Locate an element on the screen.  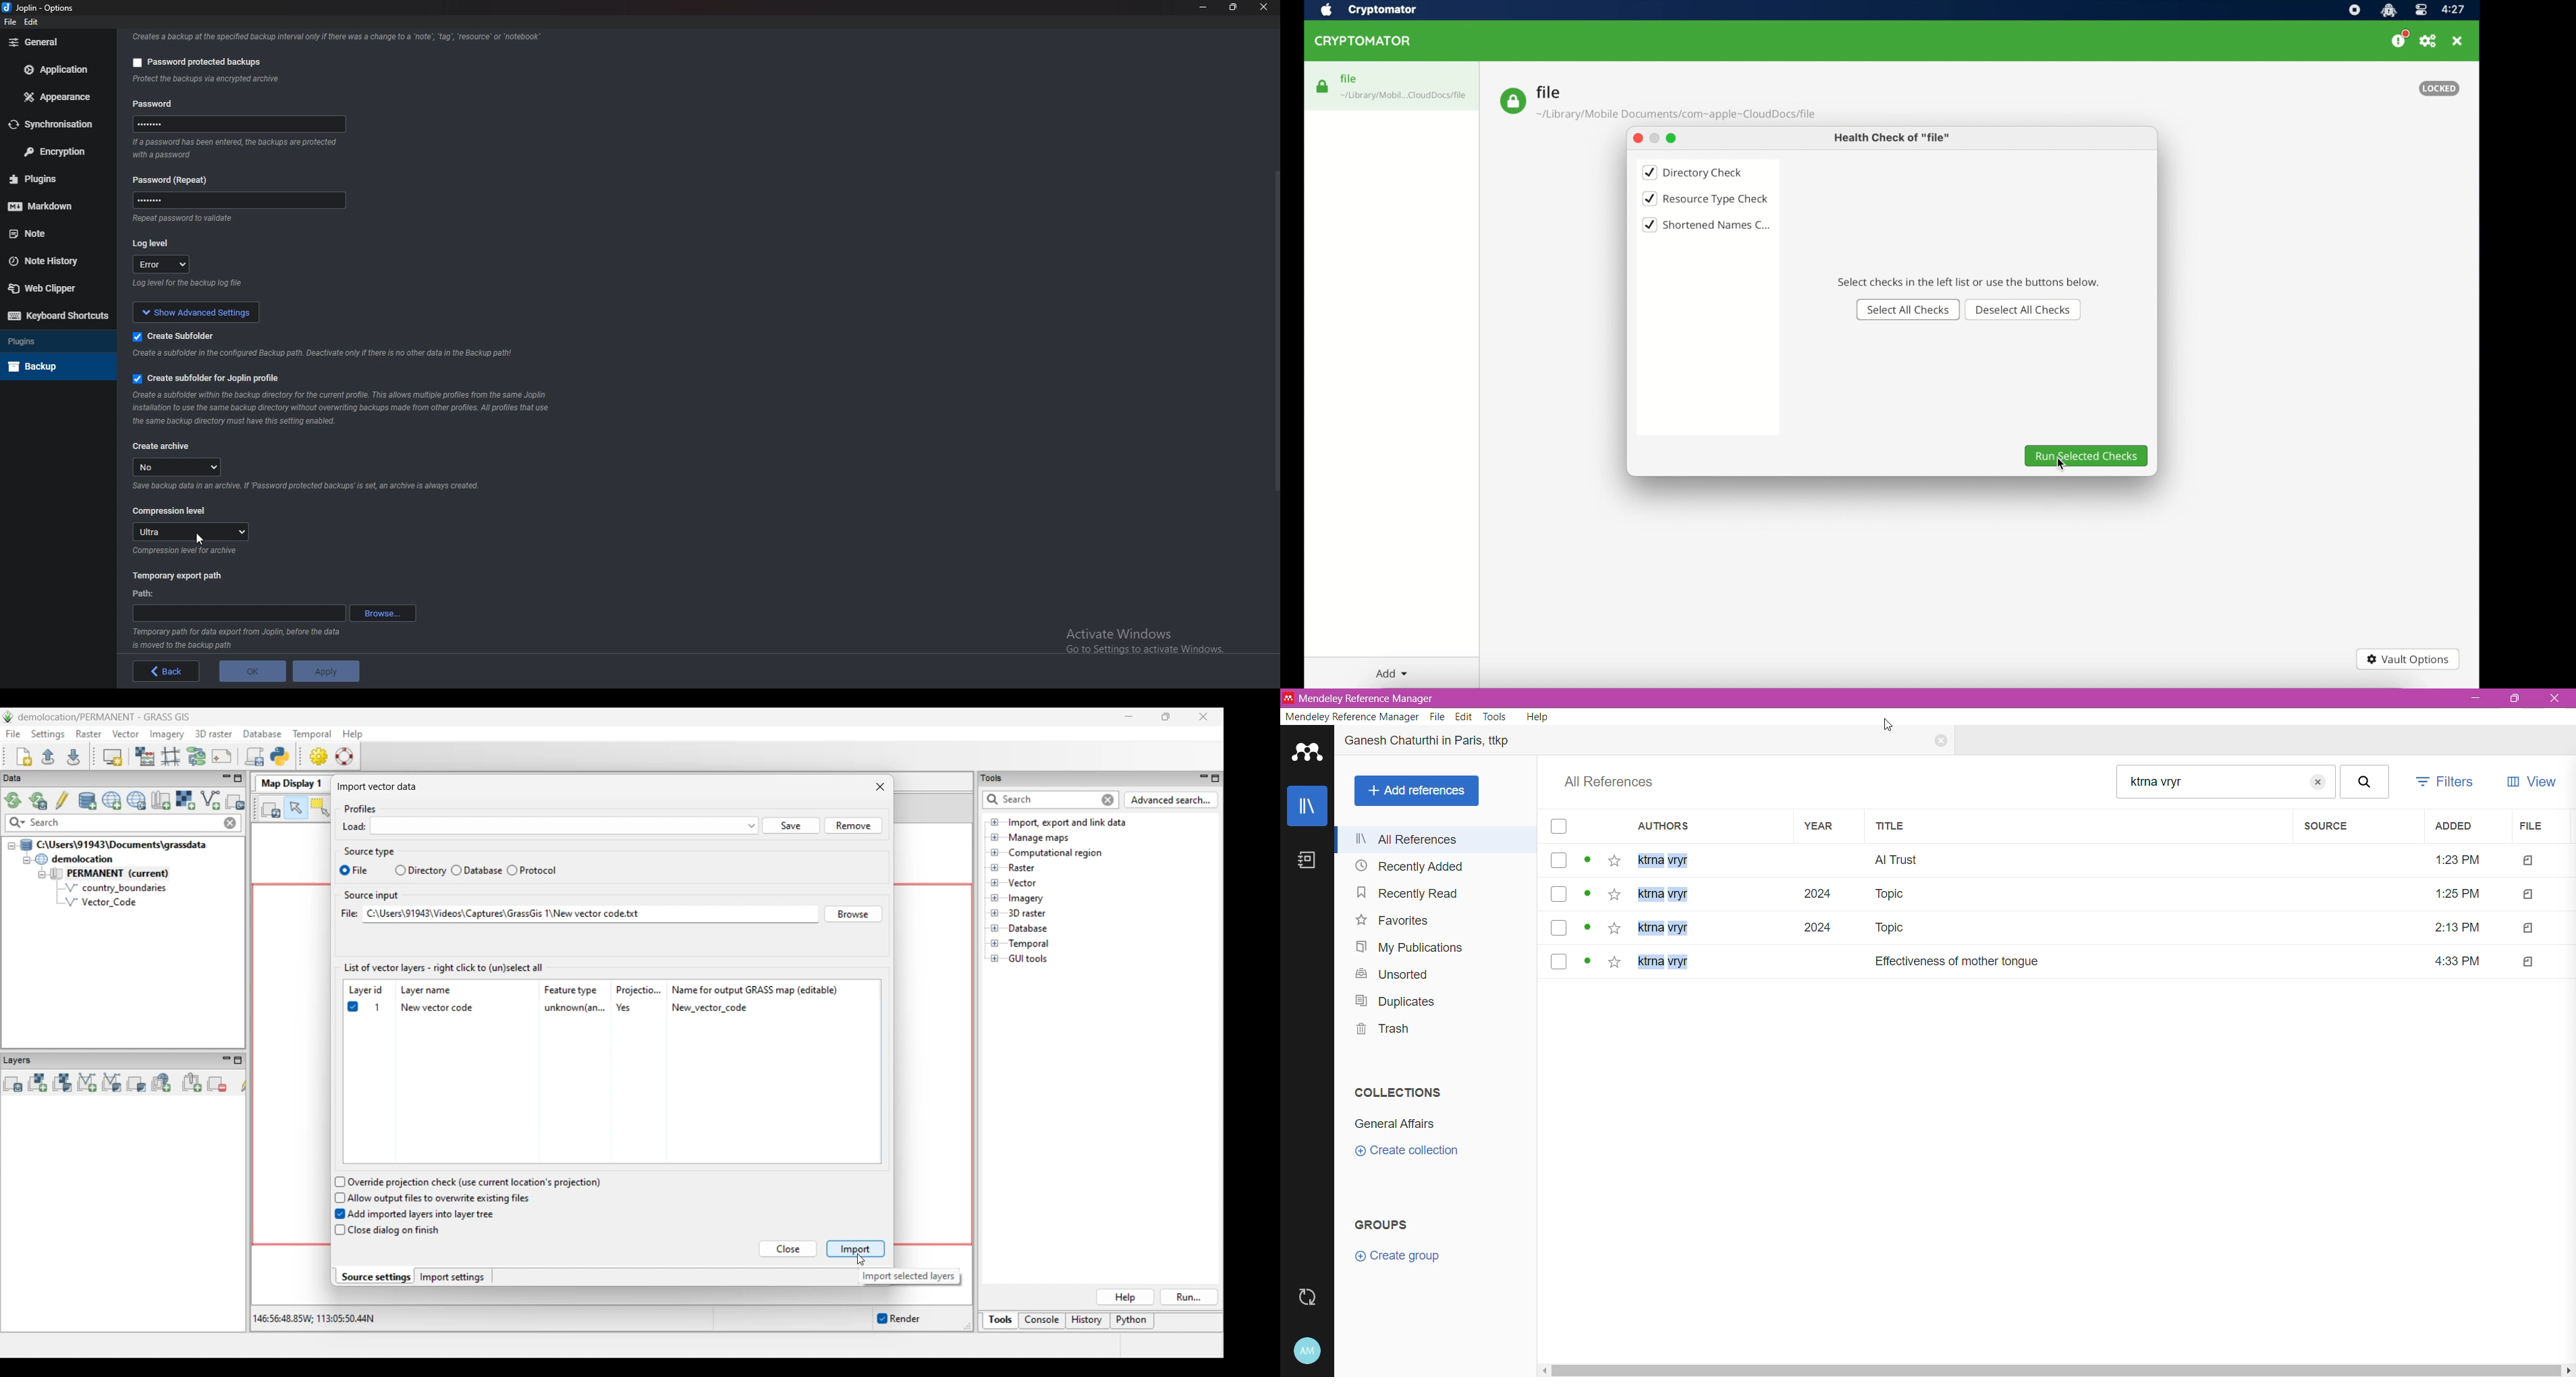
Type the required author's name in the Search bar is located at coordinates (2224, 781).